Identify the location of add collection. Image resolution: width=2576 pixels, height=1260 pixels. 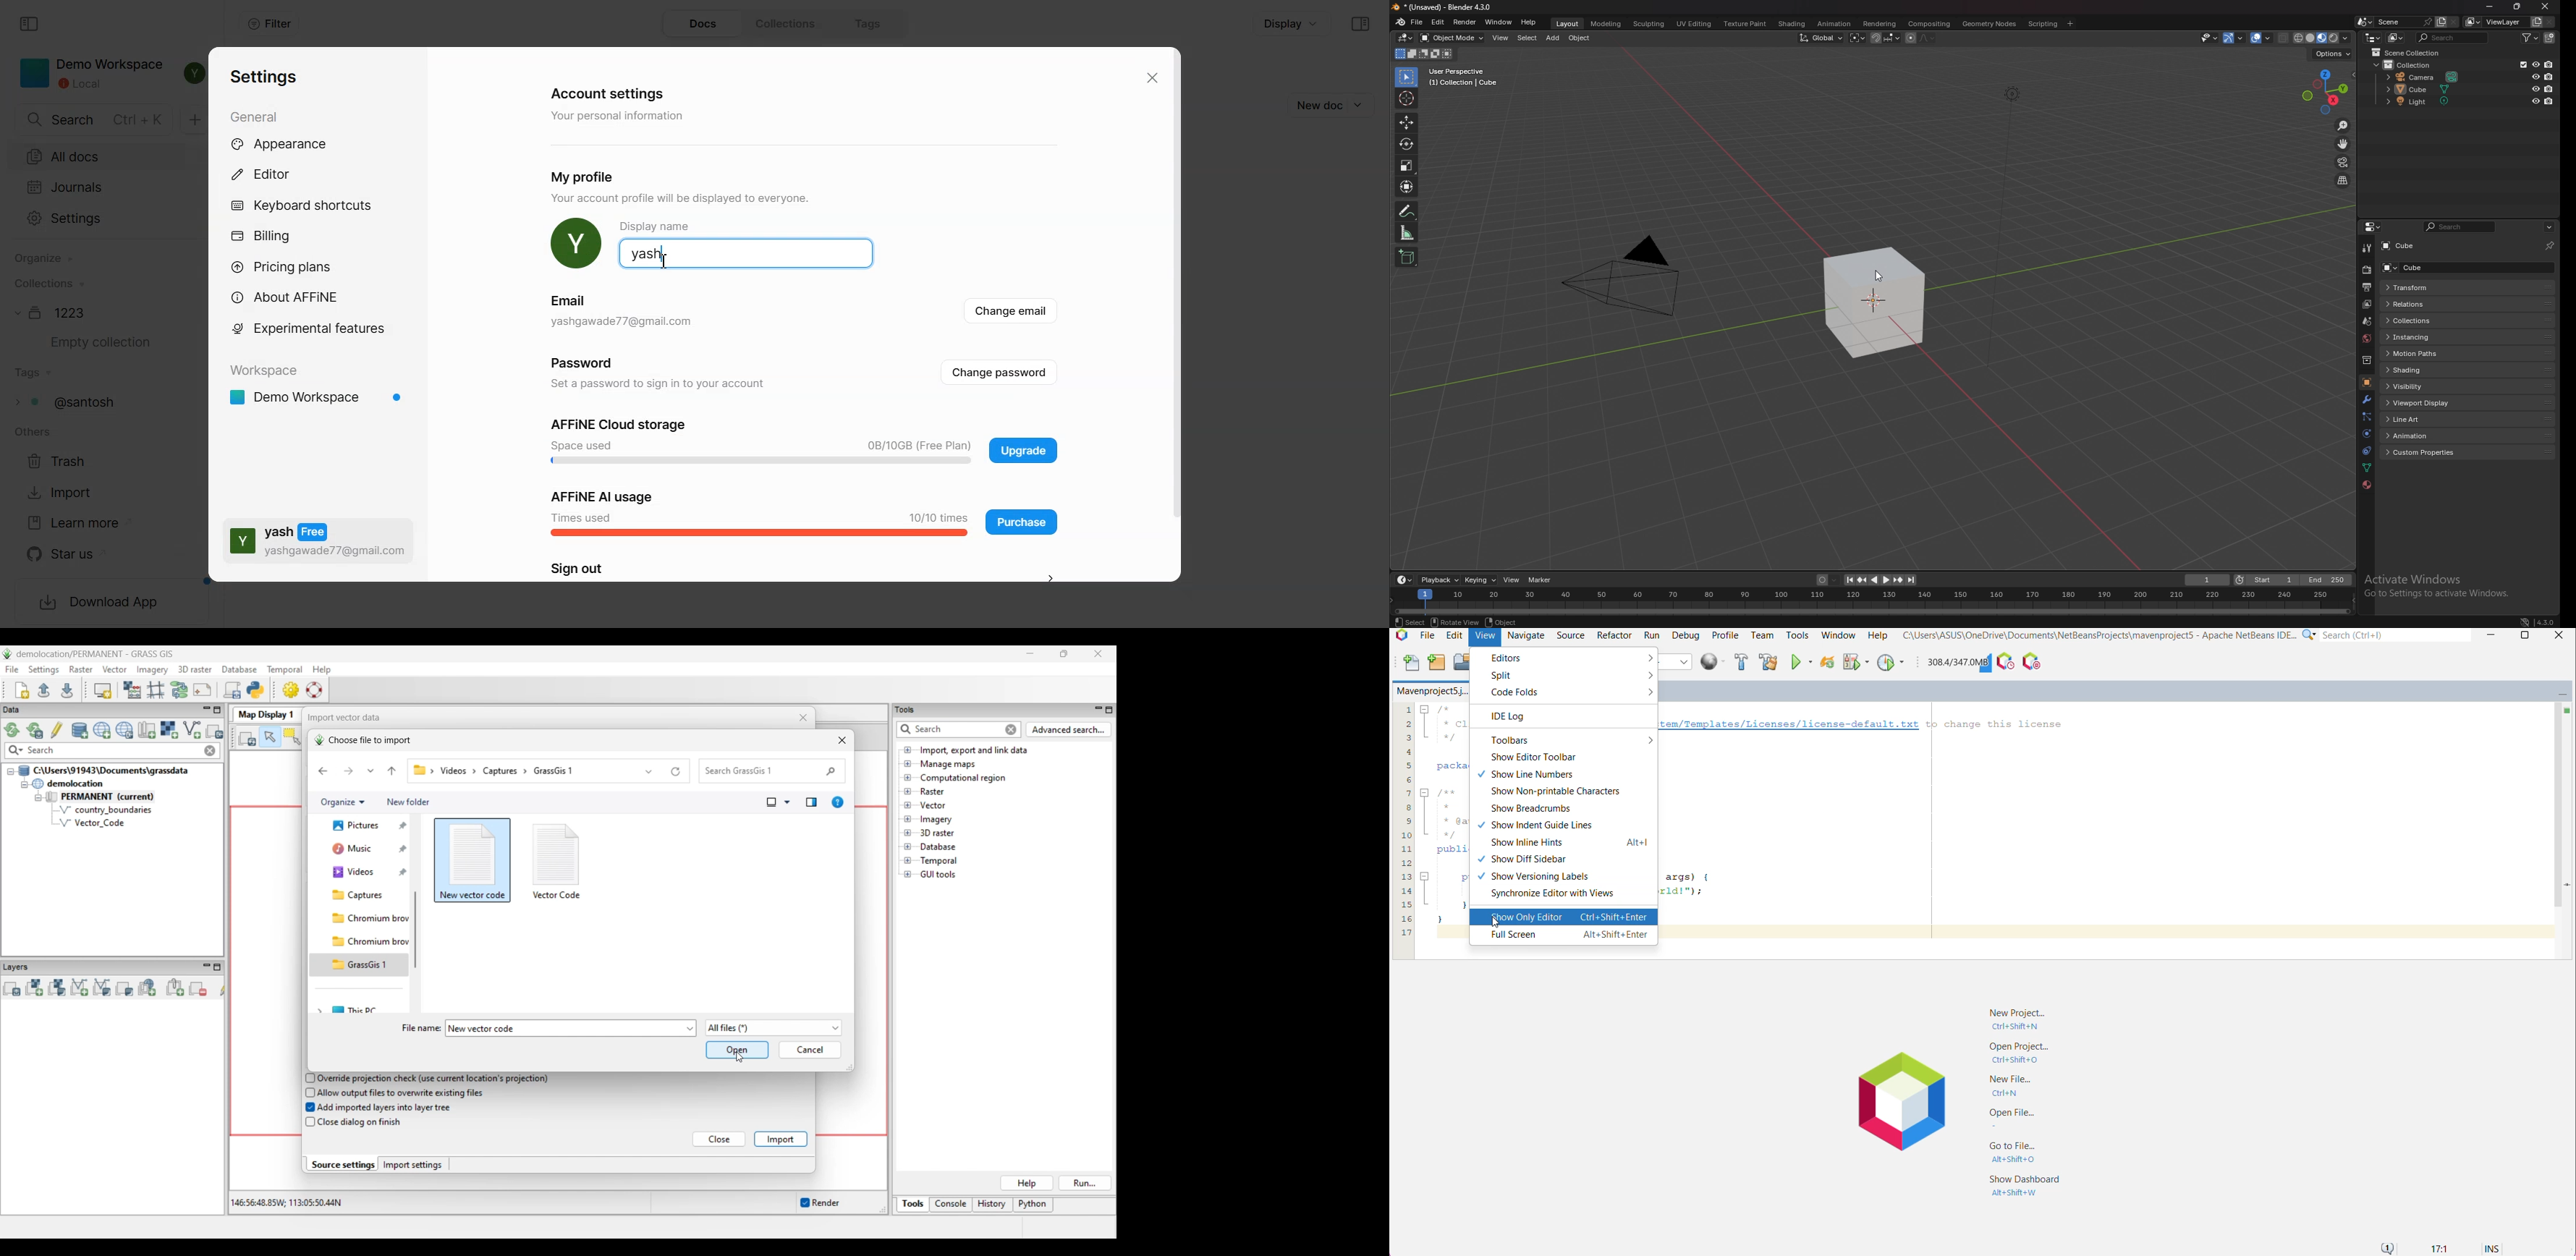
(2550, 37).